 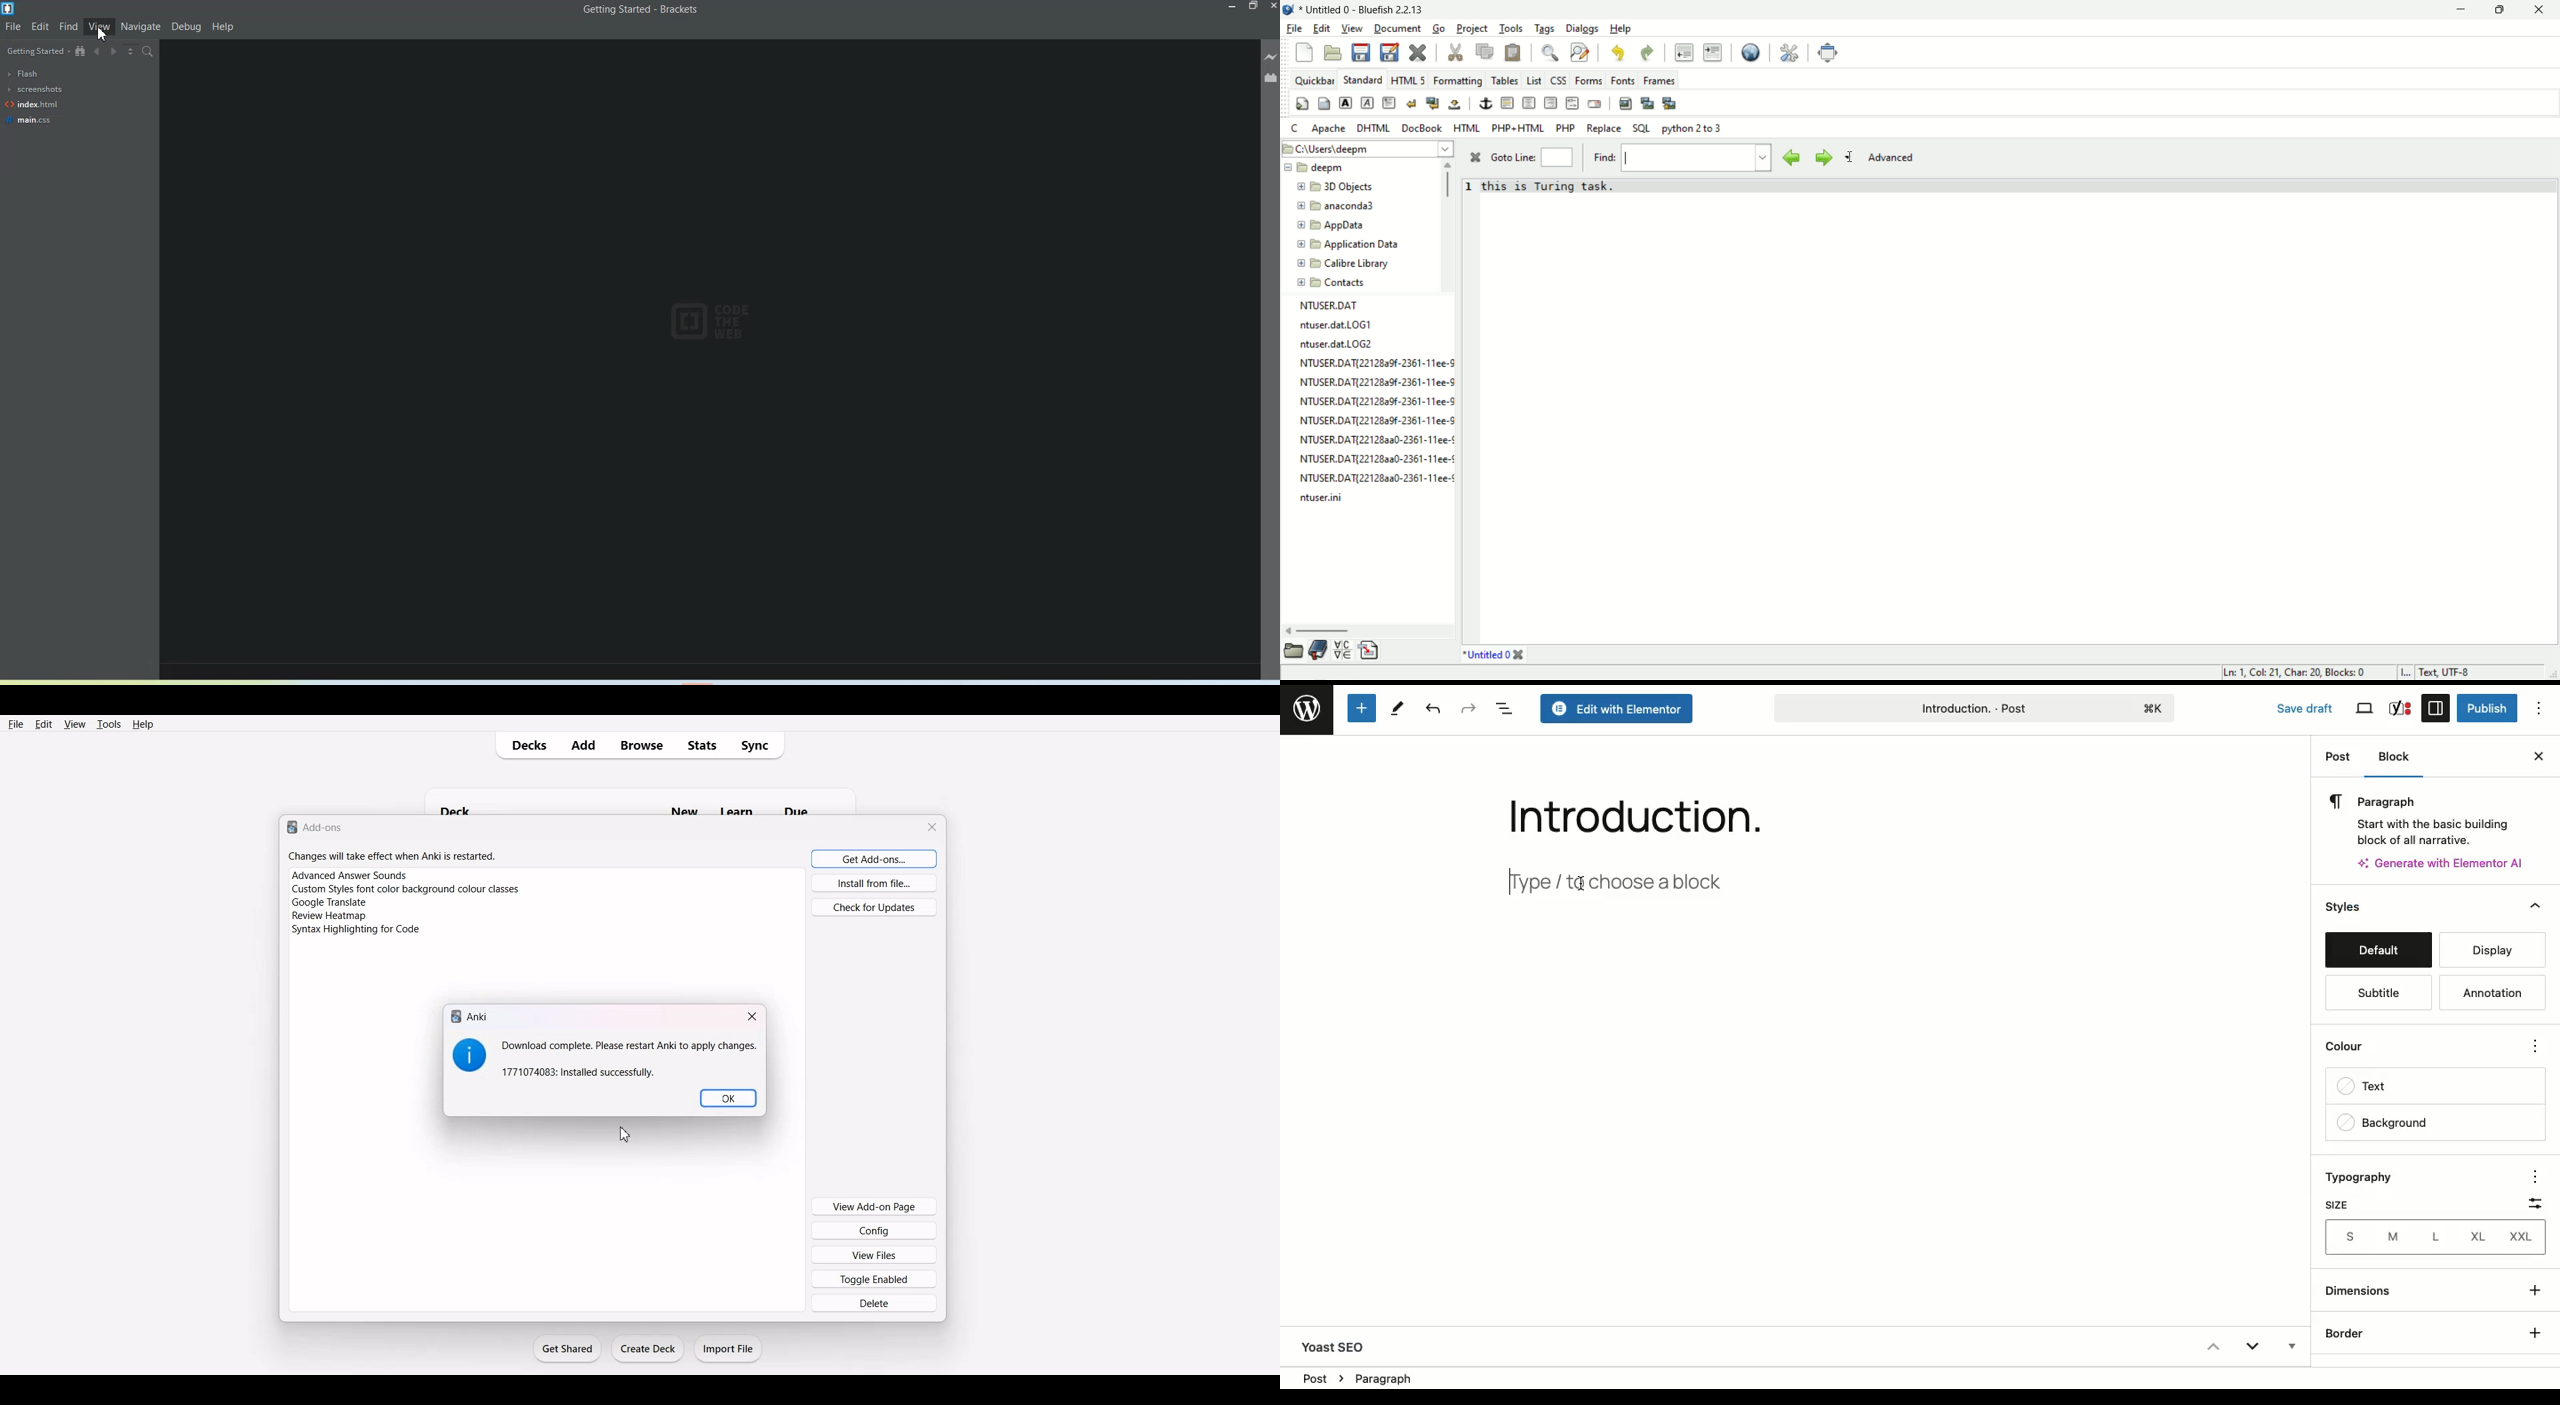 What do you see at coordinates (1625, 81) in the screenshot?
I see `Fonts` at bounding box center [1625, 81].